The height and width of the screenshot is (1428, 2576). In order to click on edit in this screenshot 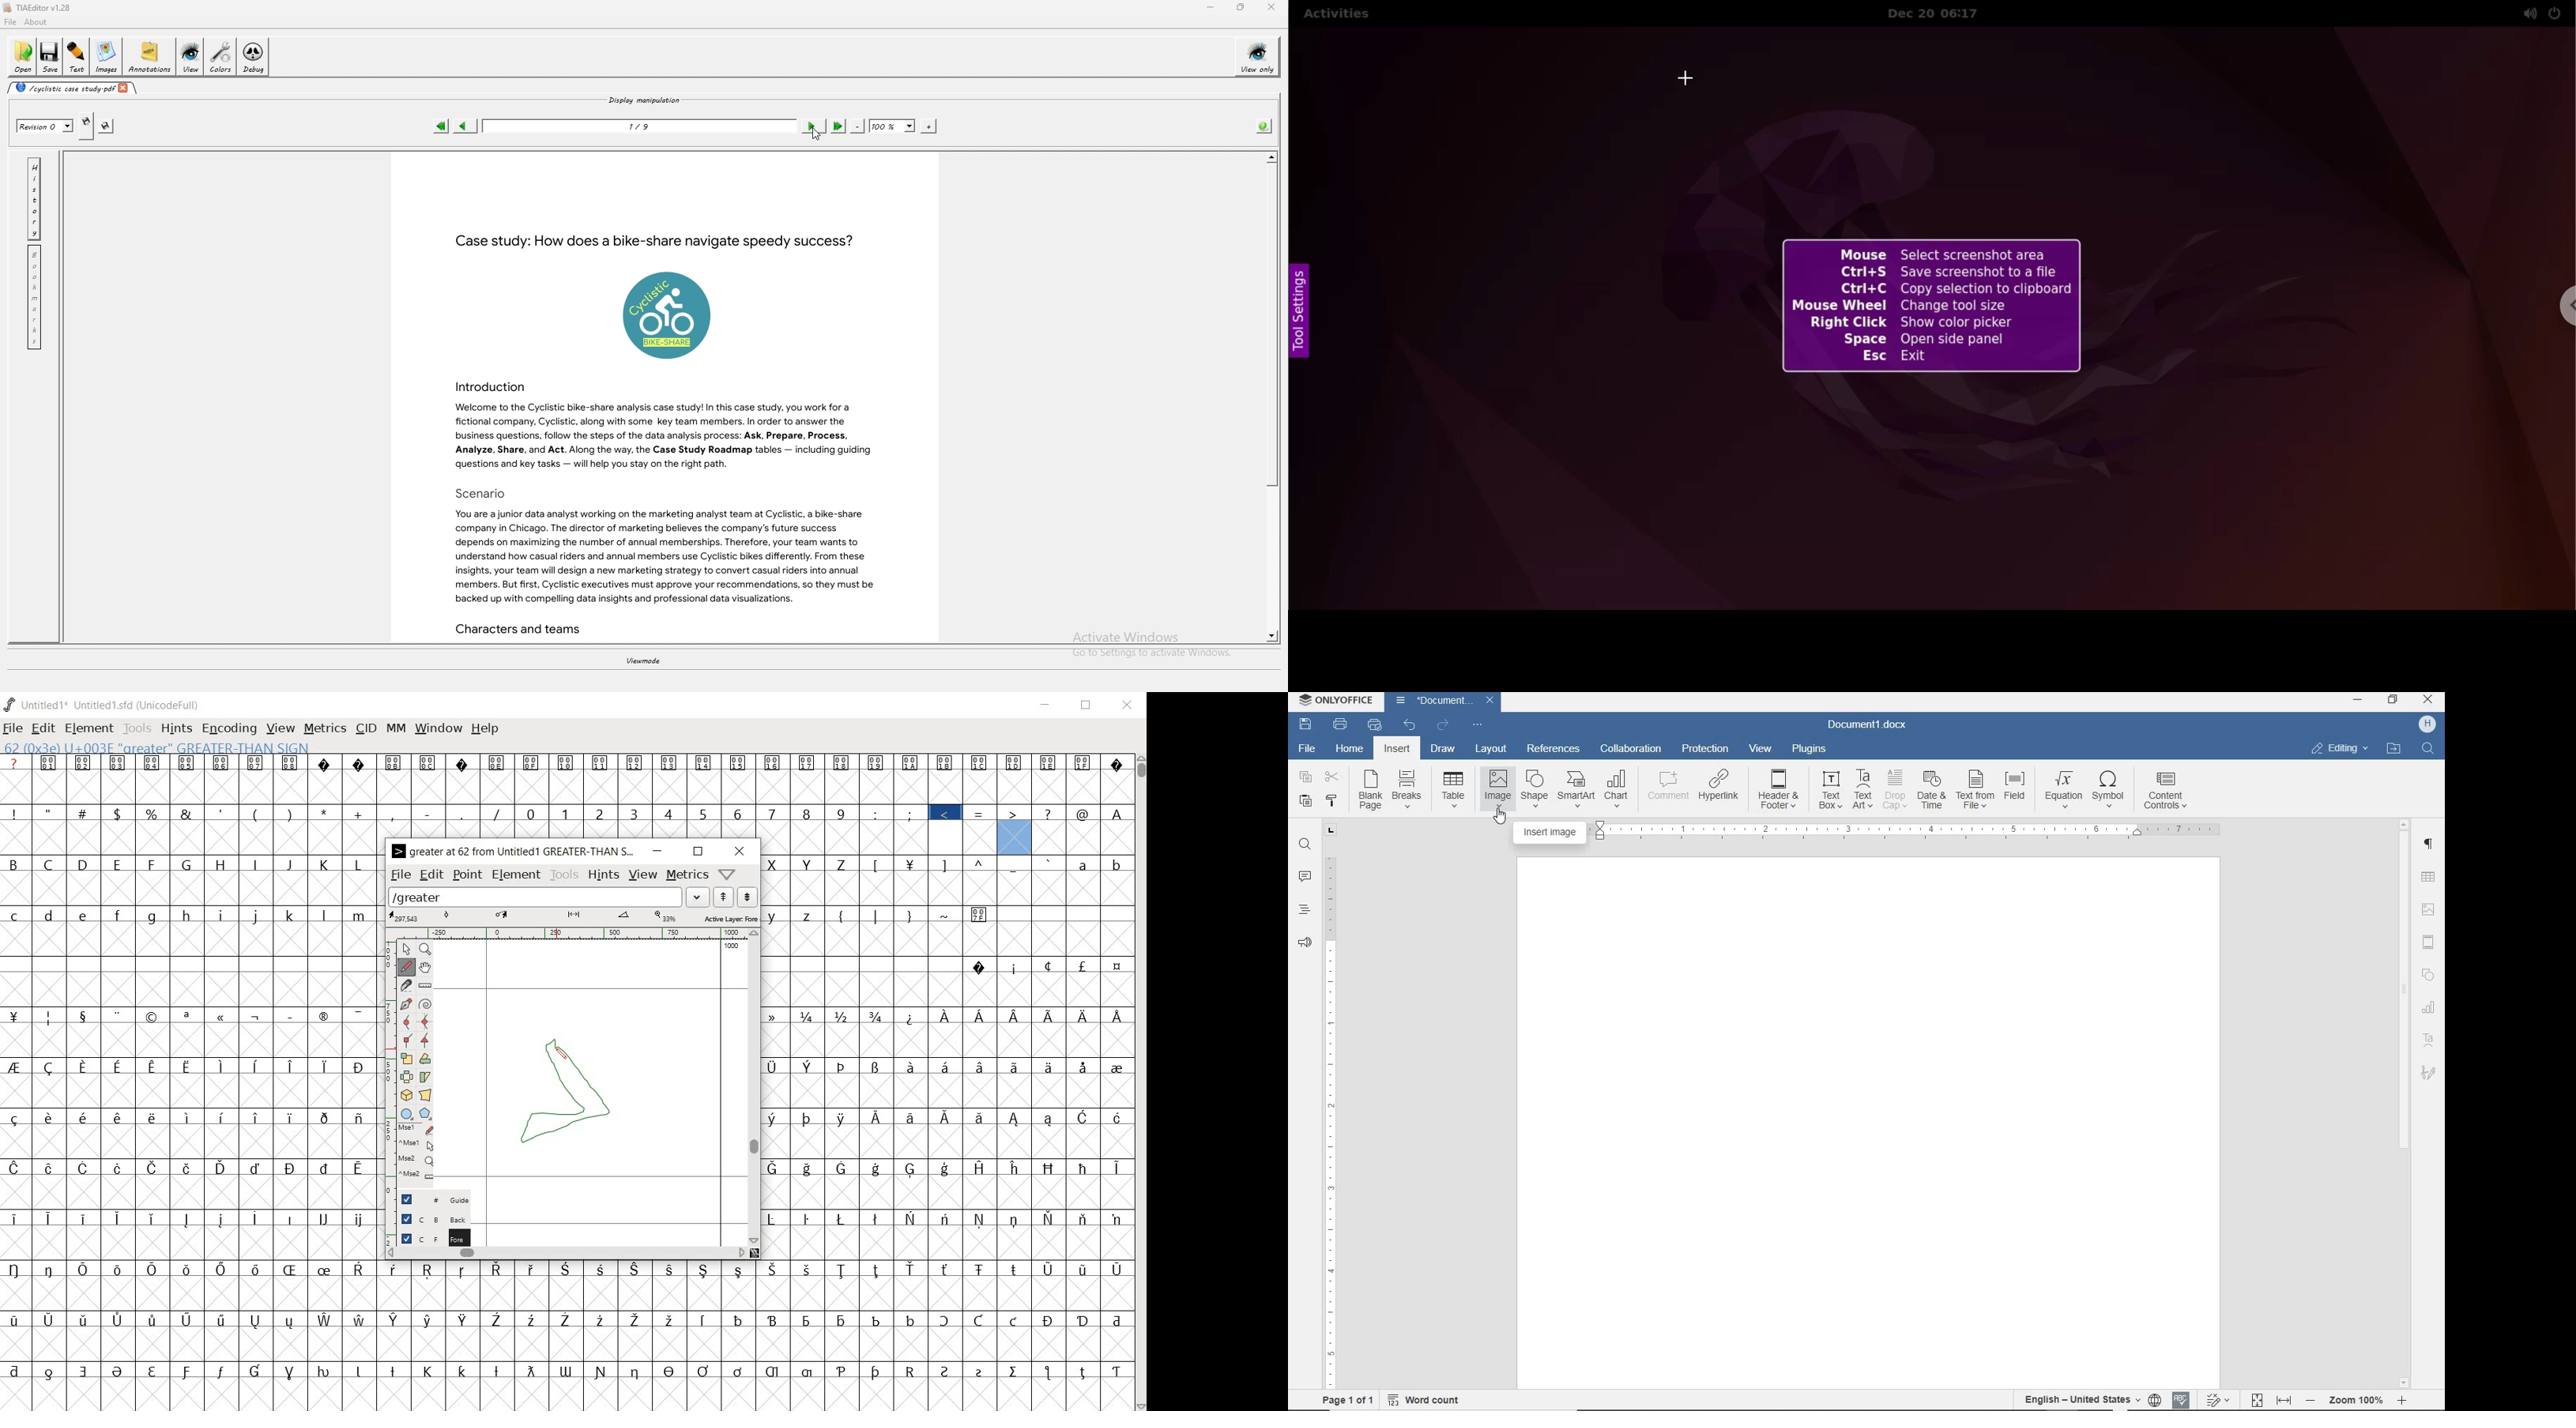, I will do `click(430, 876)`.